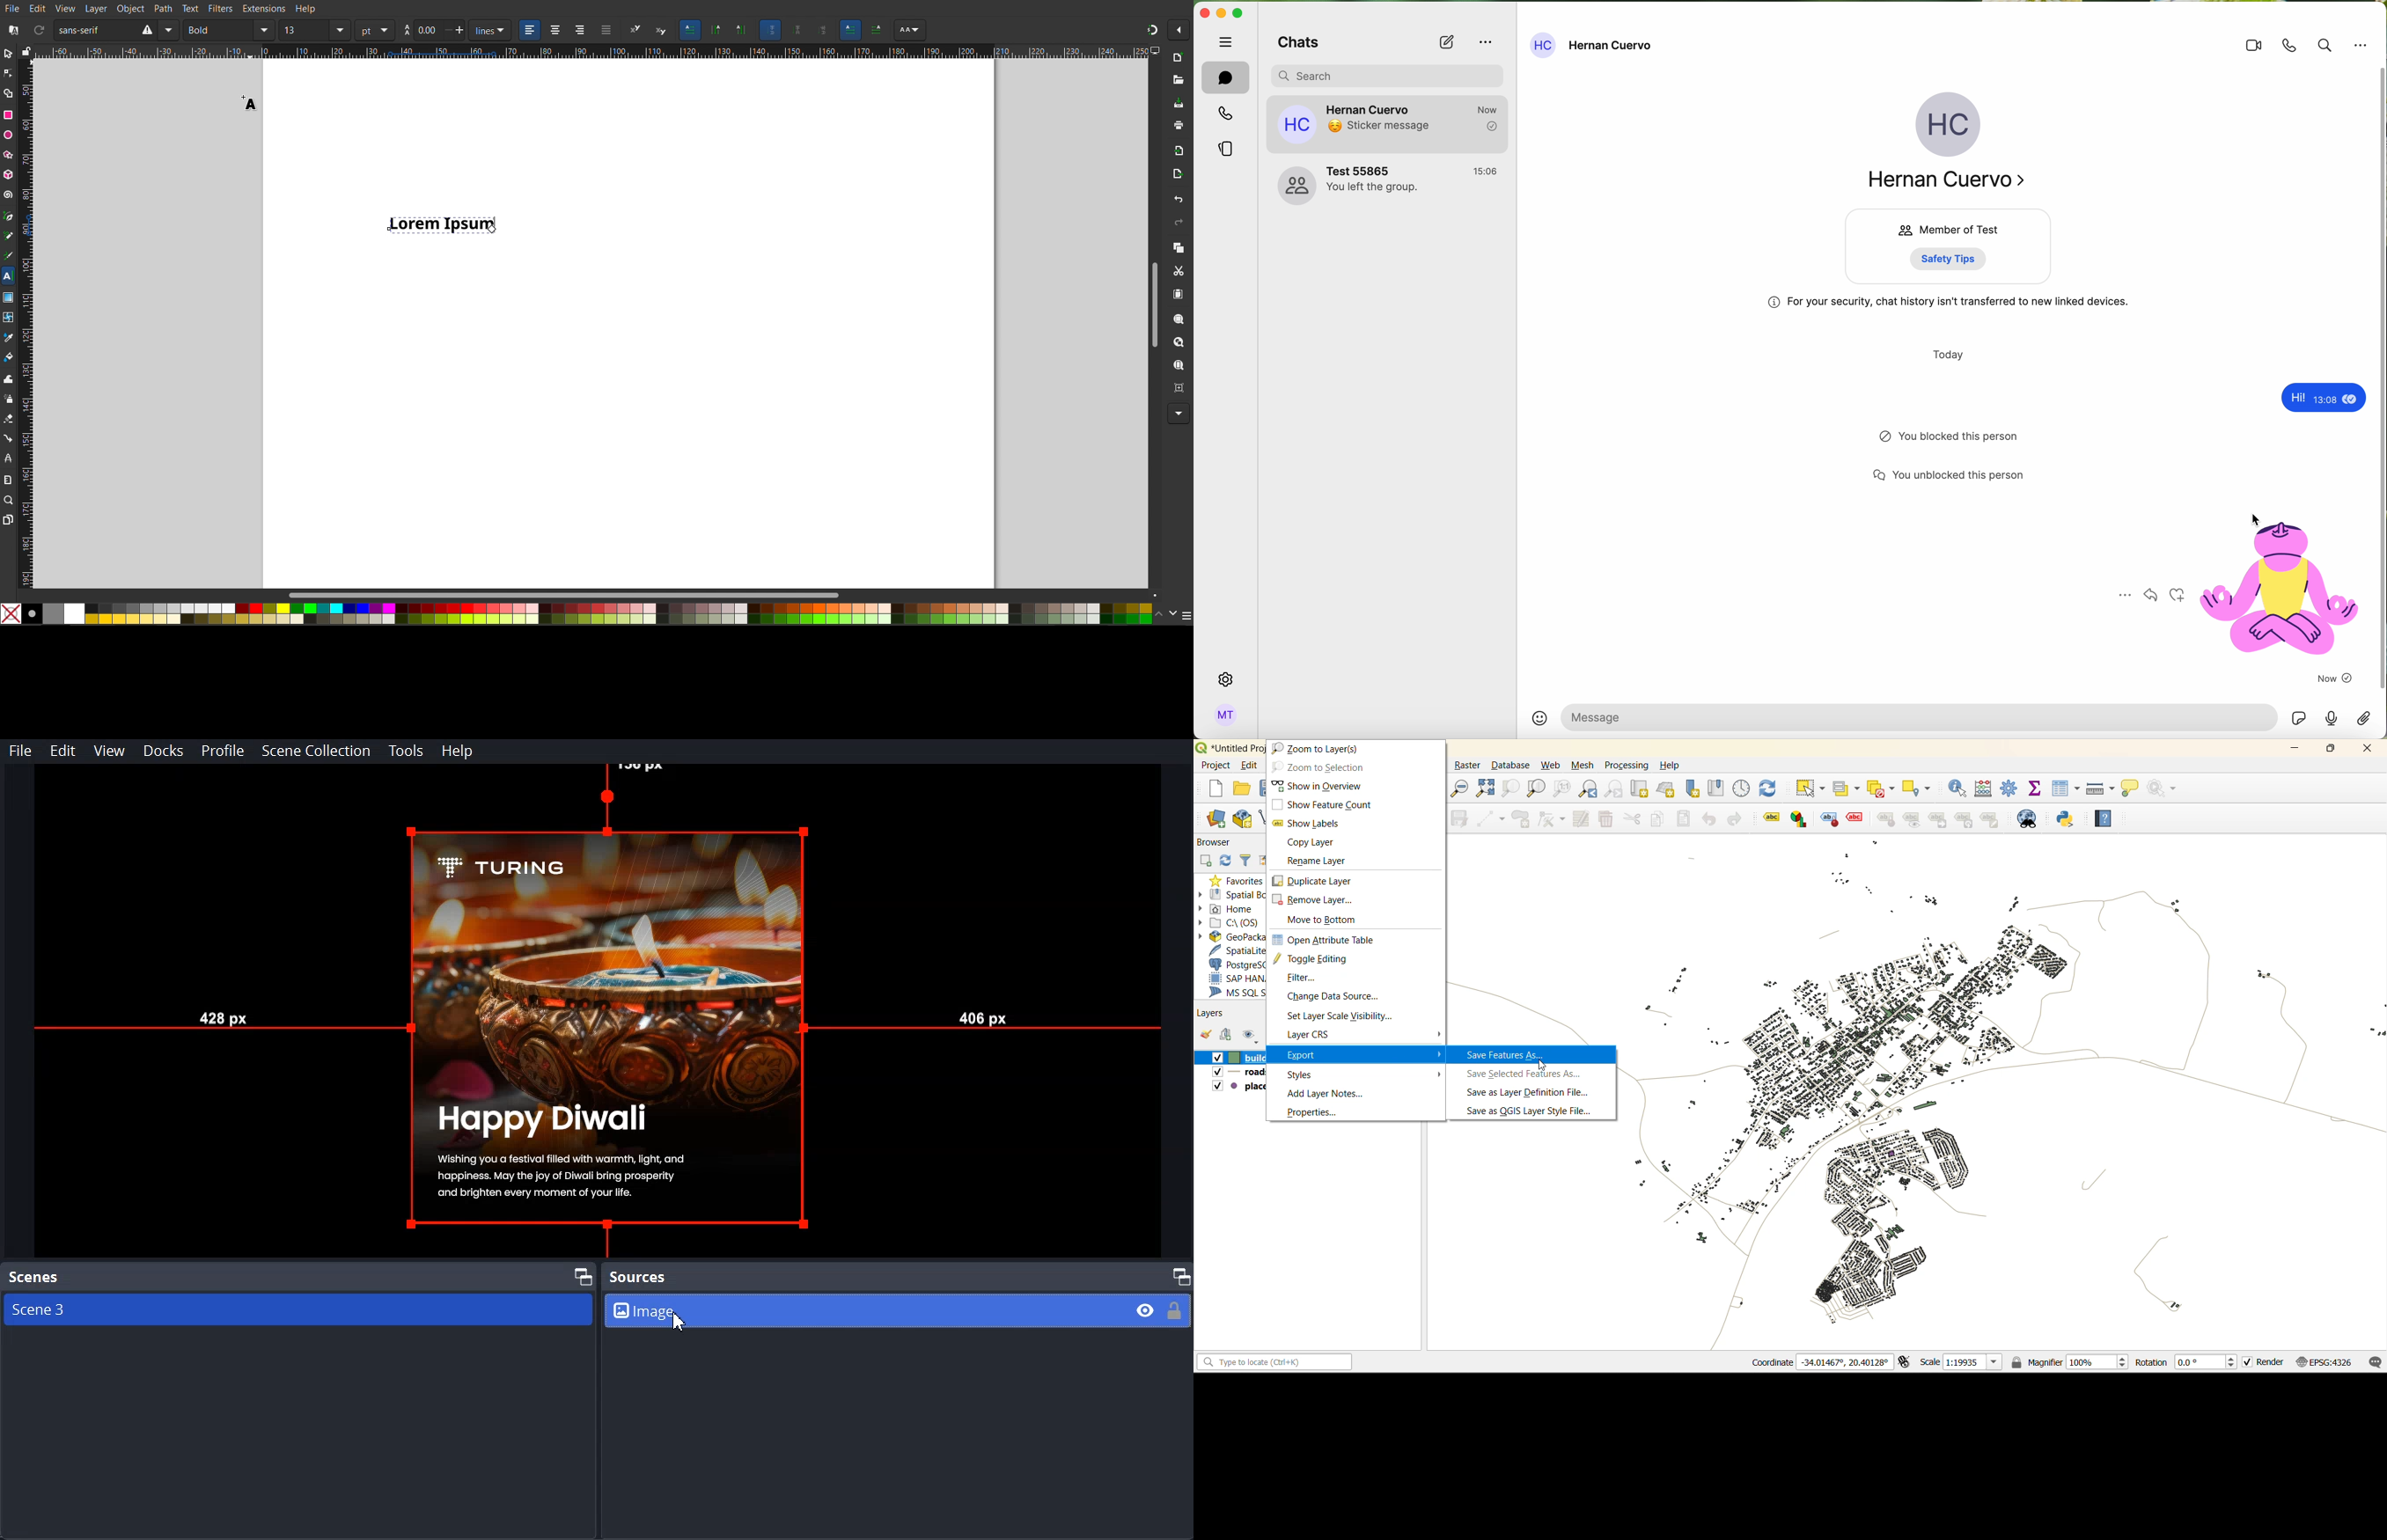 This screenshot has width=2408, height=1540. What do you see at coordinates (222, 9) in the screenshot?
I see `Filters` at bounding box center [222, 9].